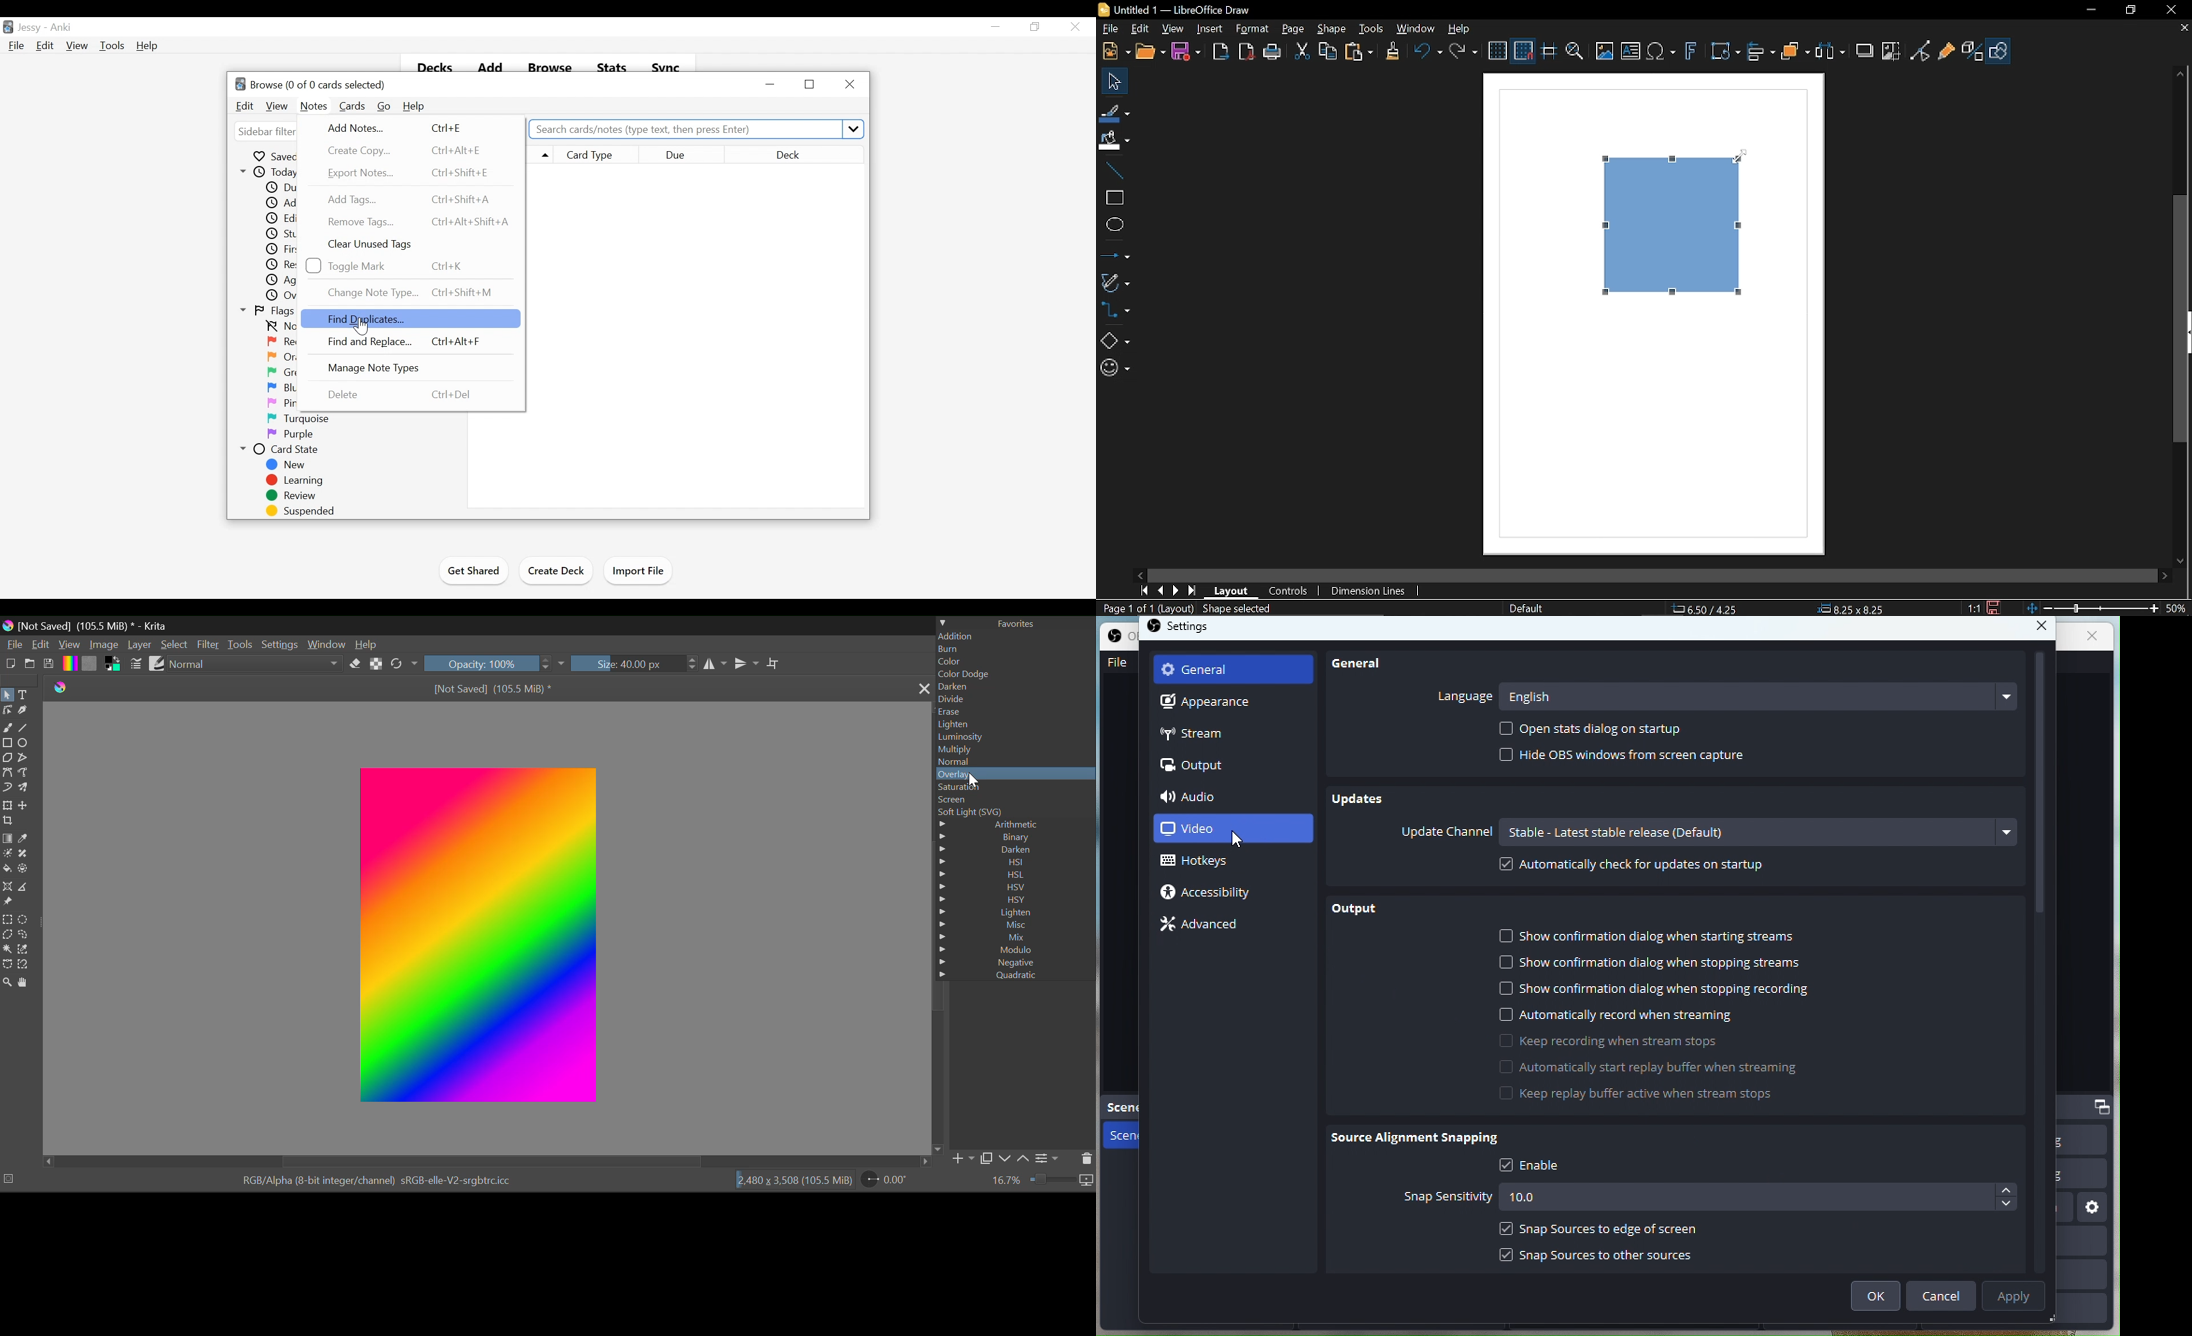 This screenshot has width=2212, height=1344. I want to click on OBS studio logo, so click(1155, 628).